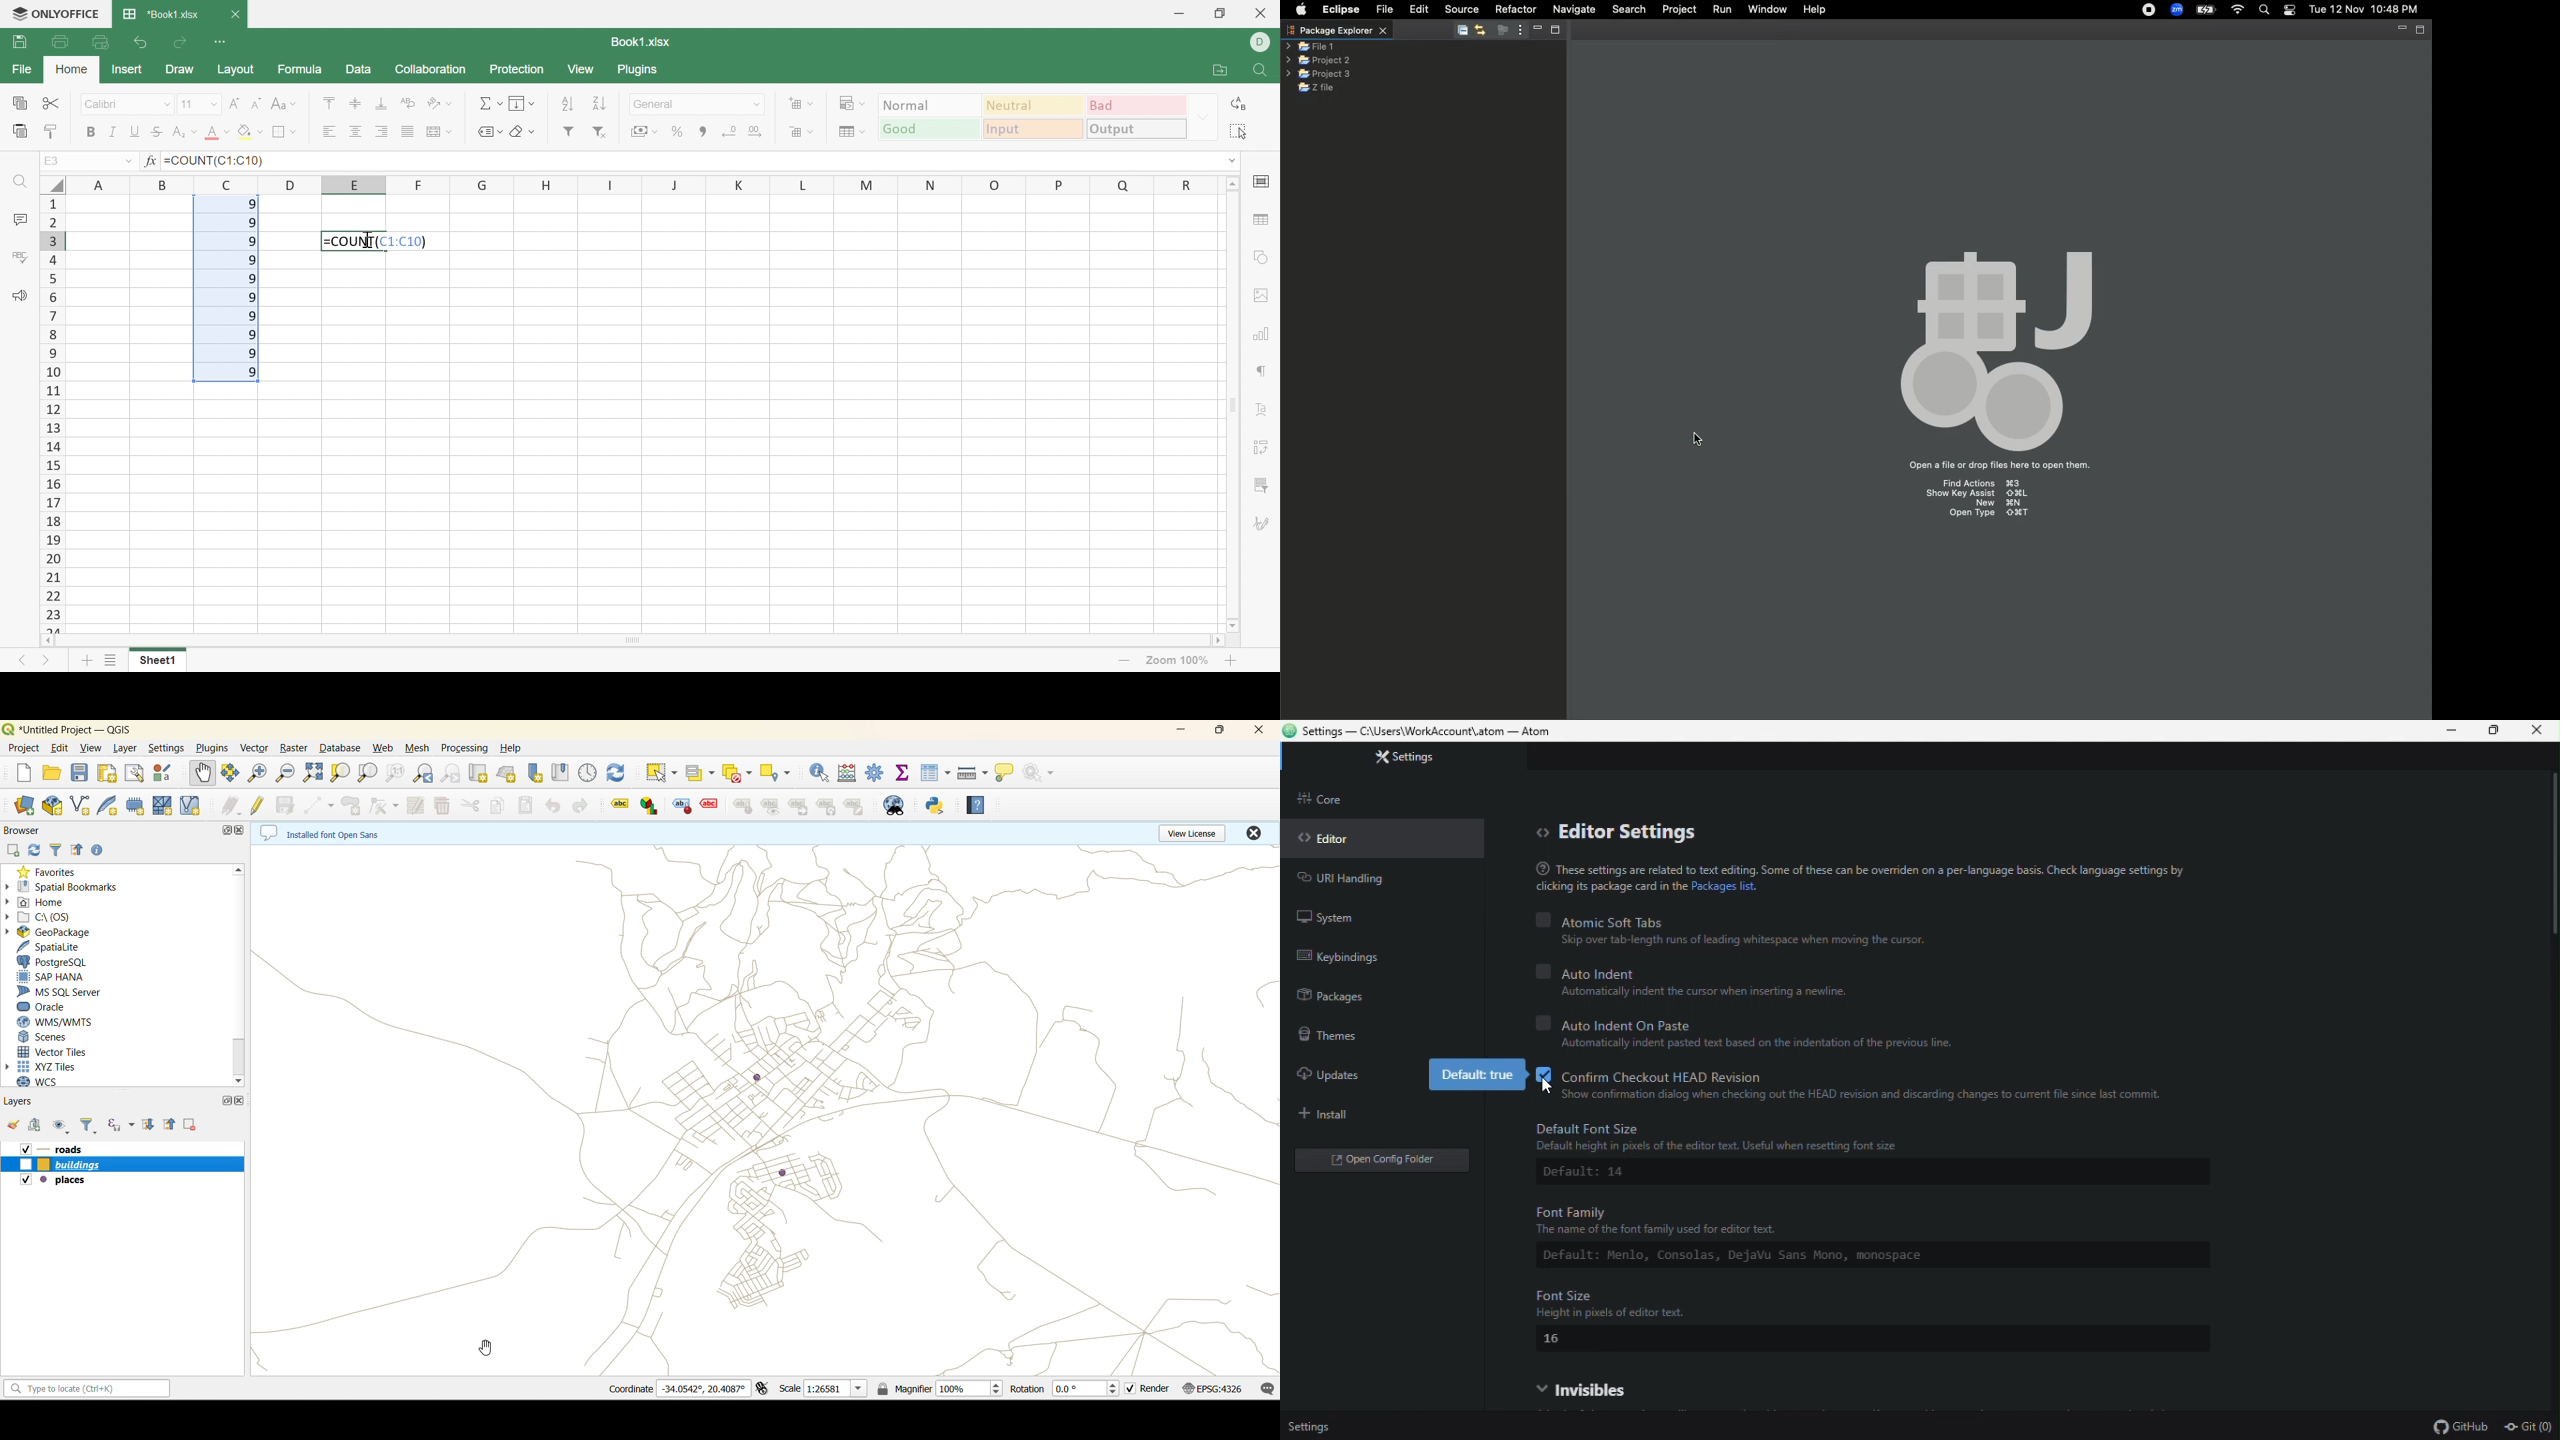  Describe the element at coordinates (155, 132) in the screenshot. I see `Strikethrough` at that location.